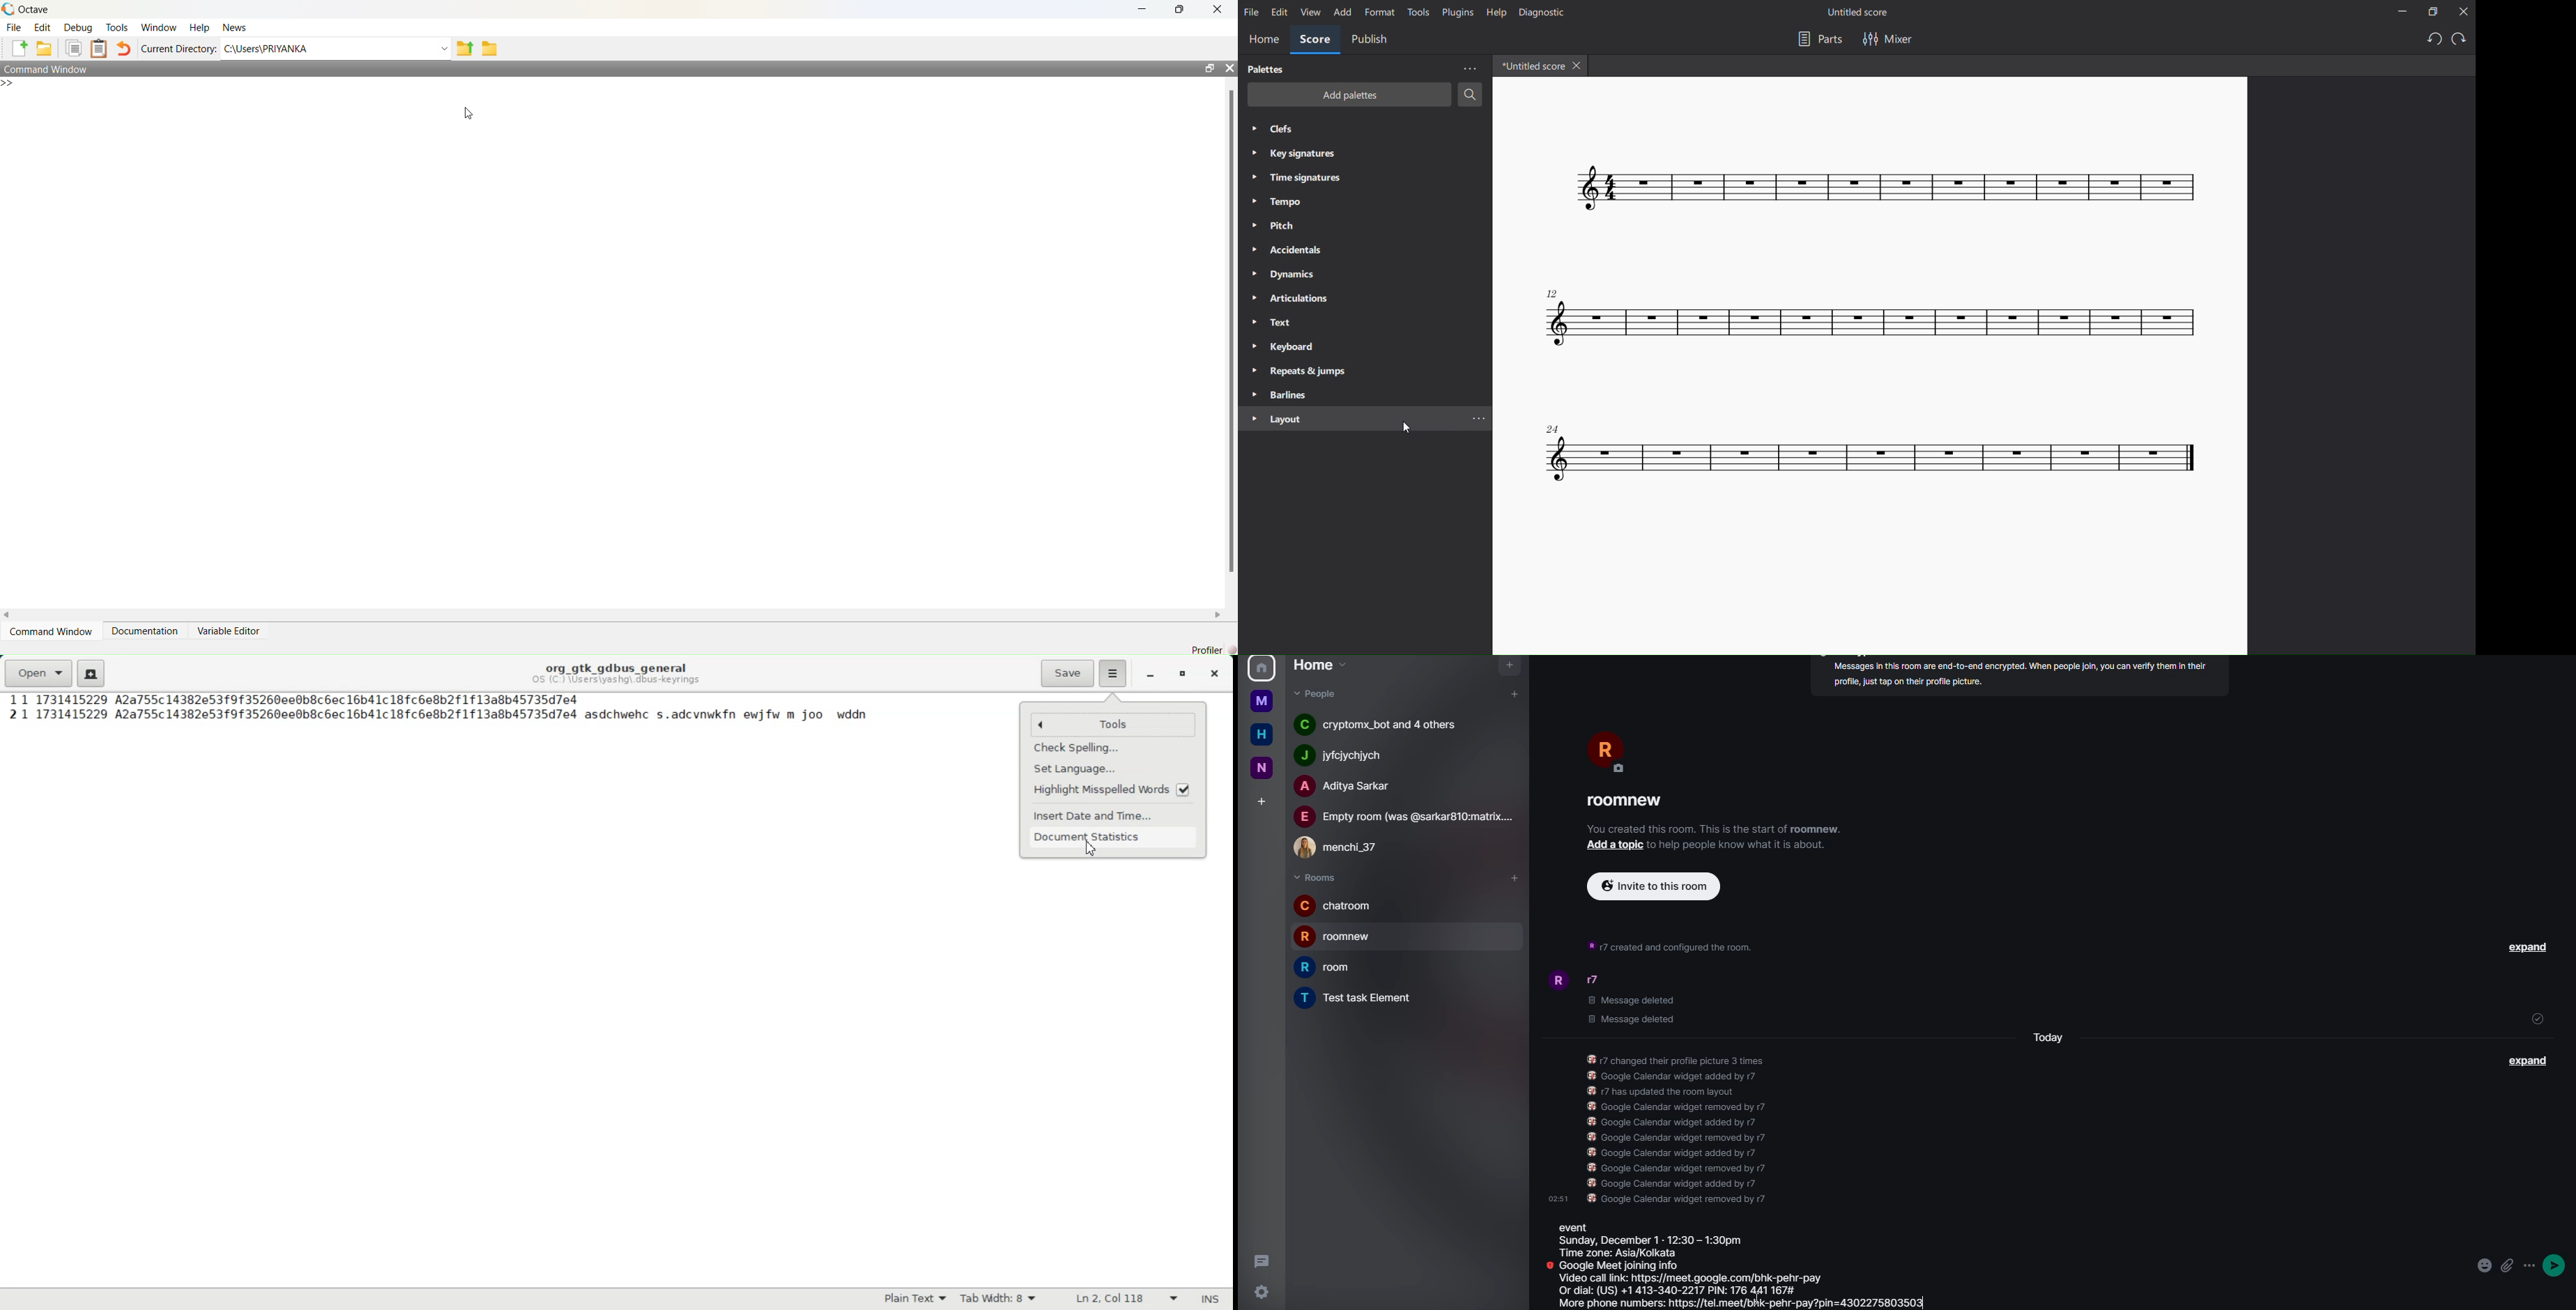 Image resolution: width=2576 pixels, height=1316 pixels. Describe the element at coordinates (1616, 845) in the screenshot. I see `add` at that location.